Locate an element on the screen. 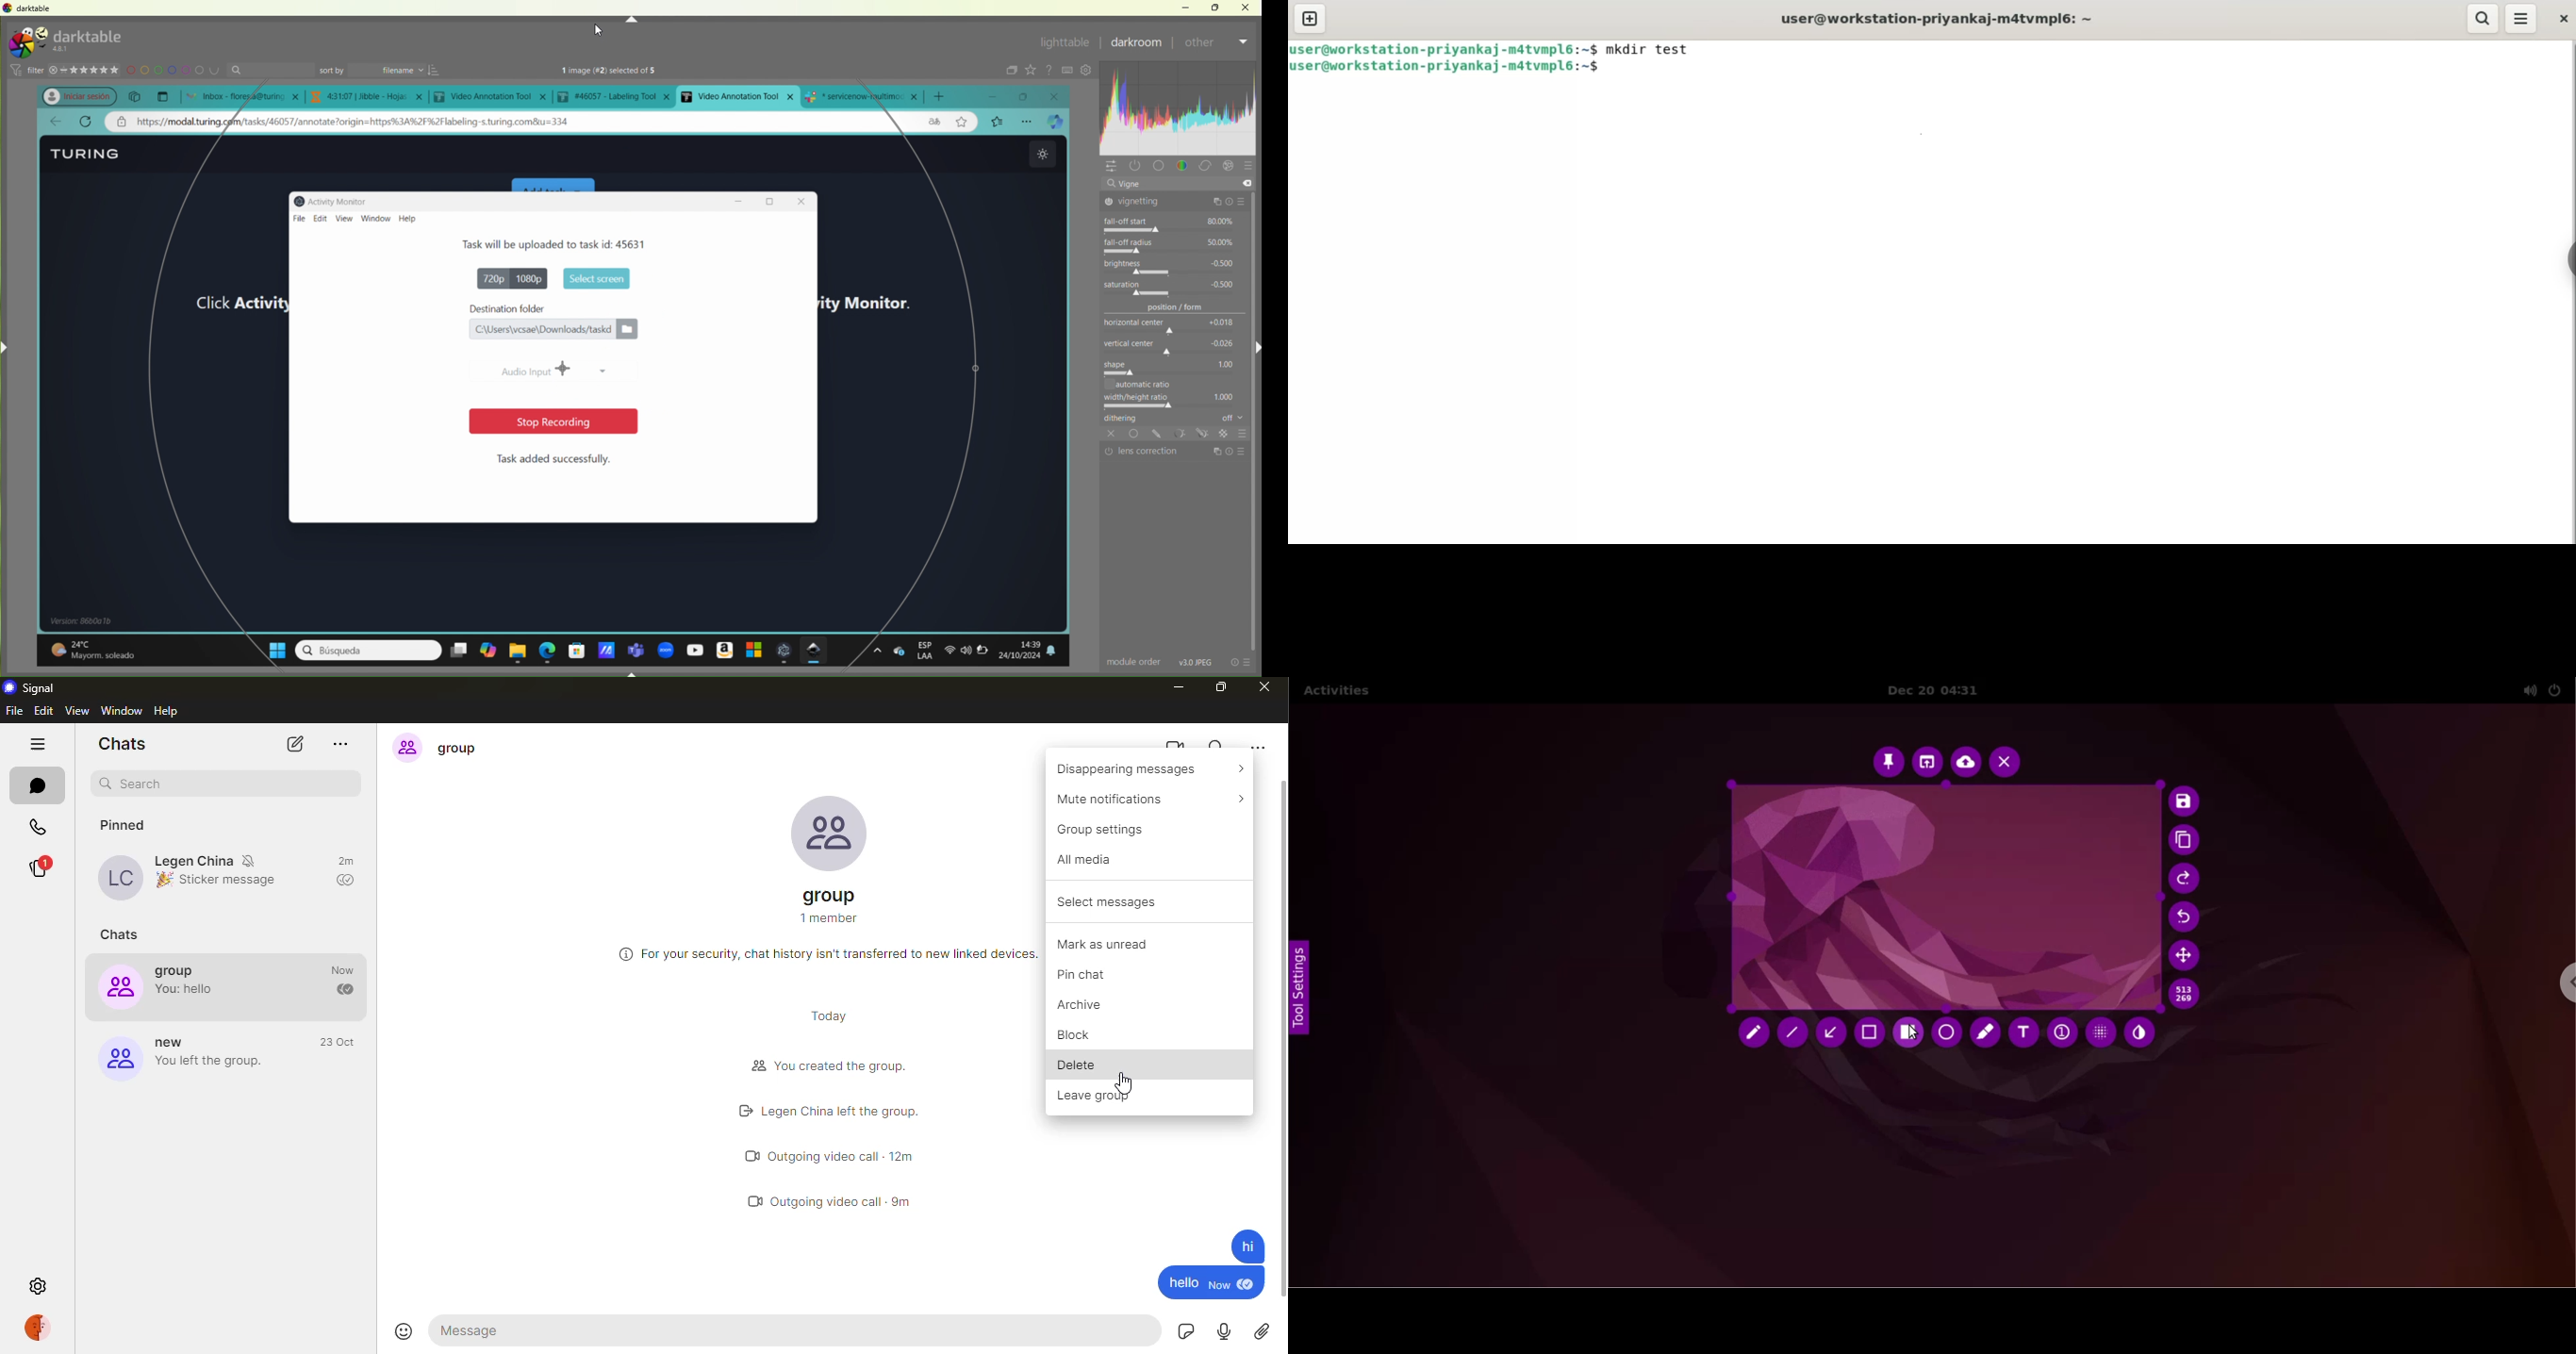 The width and height of the screenshot is (2576, 1372). brightness is located at coordinates (1177, 266).